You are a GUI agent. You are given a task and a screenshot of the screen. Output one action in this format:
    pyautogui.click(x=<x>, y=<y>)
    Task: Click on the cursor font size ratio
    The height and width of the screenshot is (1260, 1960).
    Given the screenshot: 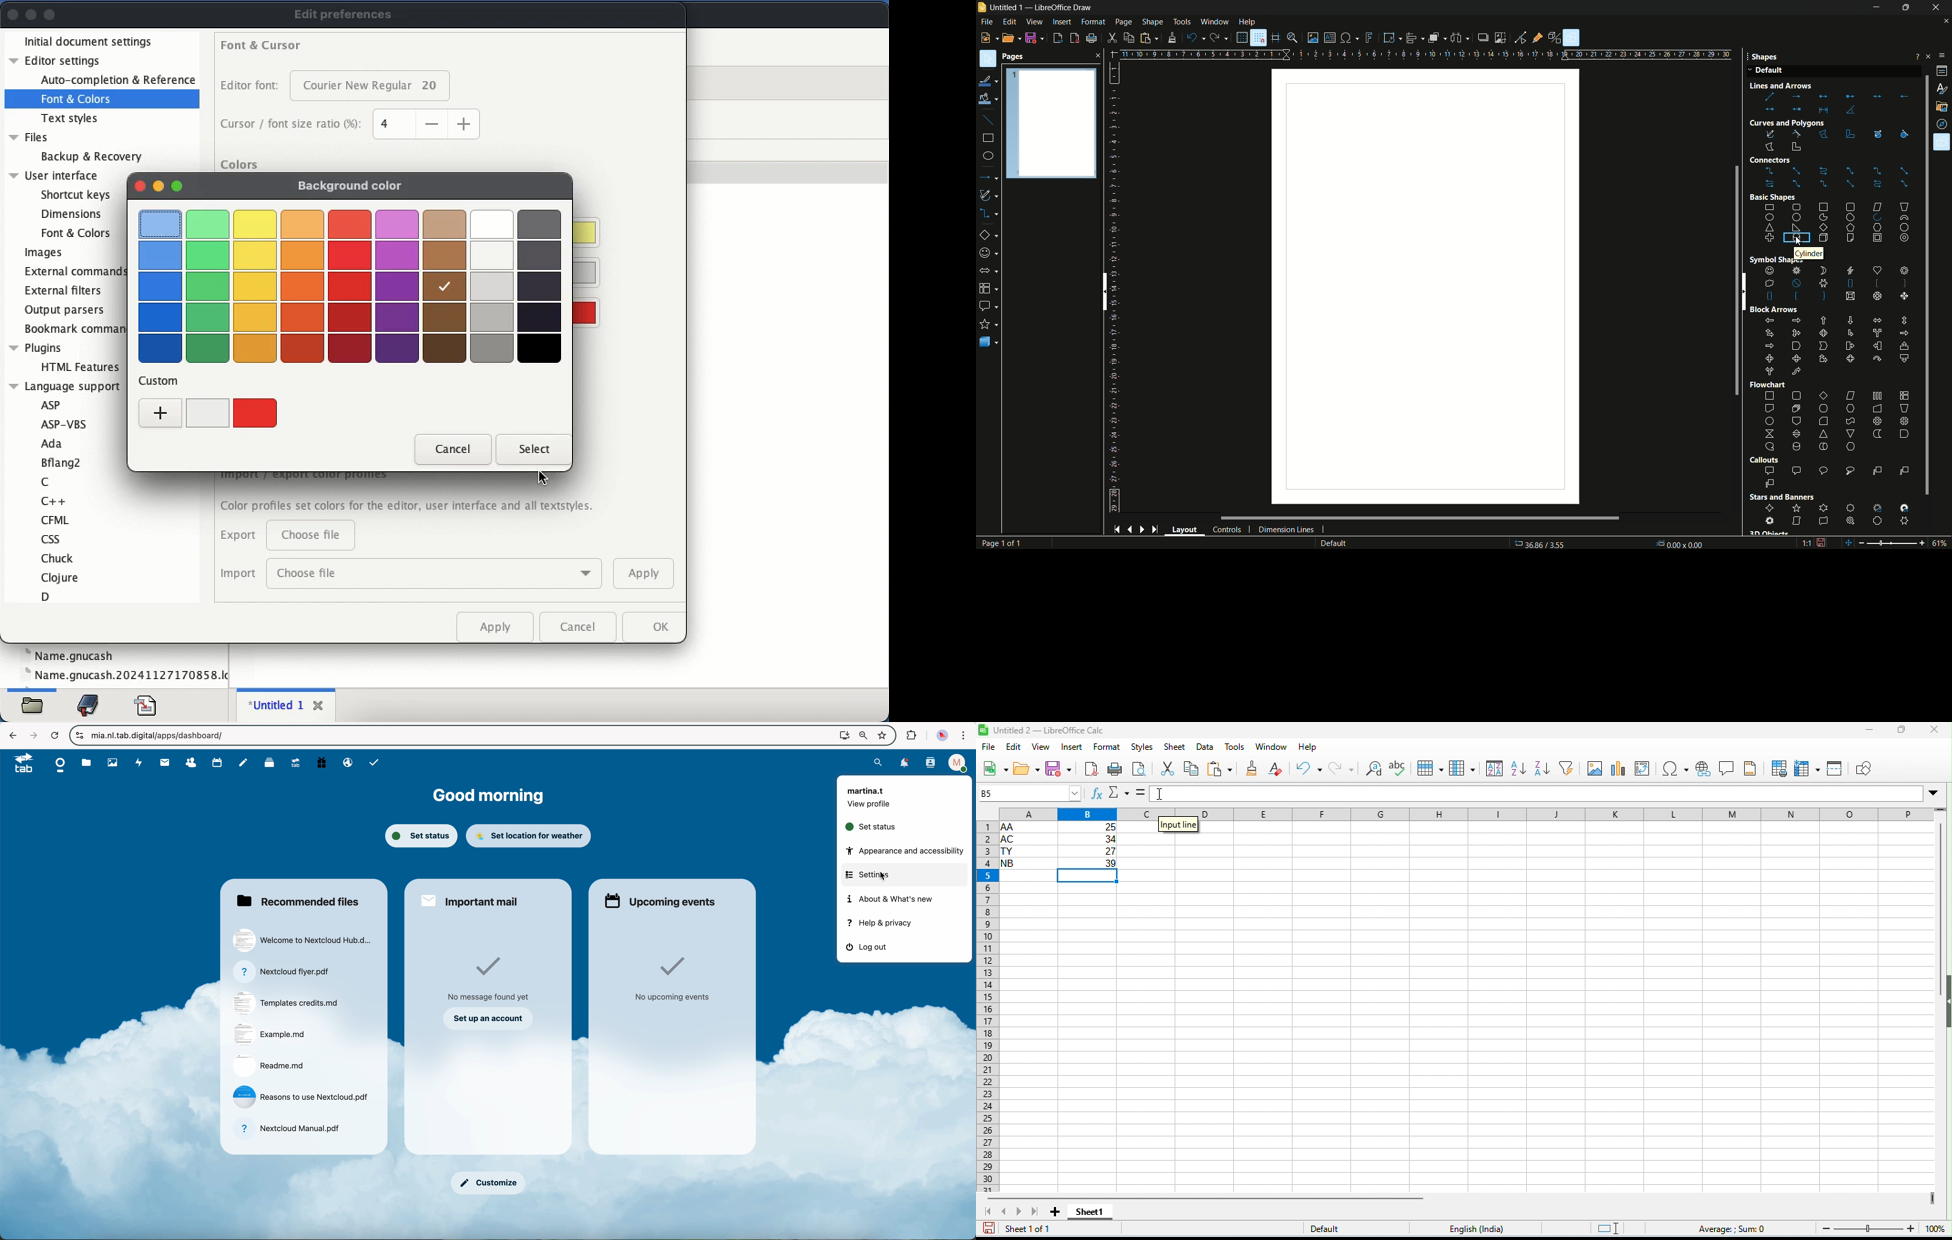 What is the action you would take?
    pyautogui.click(x=294, y=125)
    